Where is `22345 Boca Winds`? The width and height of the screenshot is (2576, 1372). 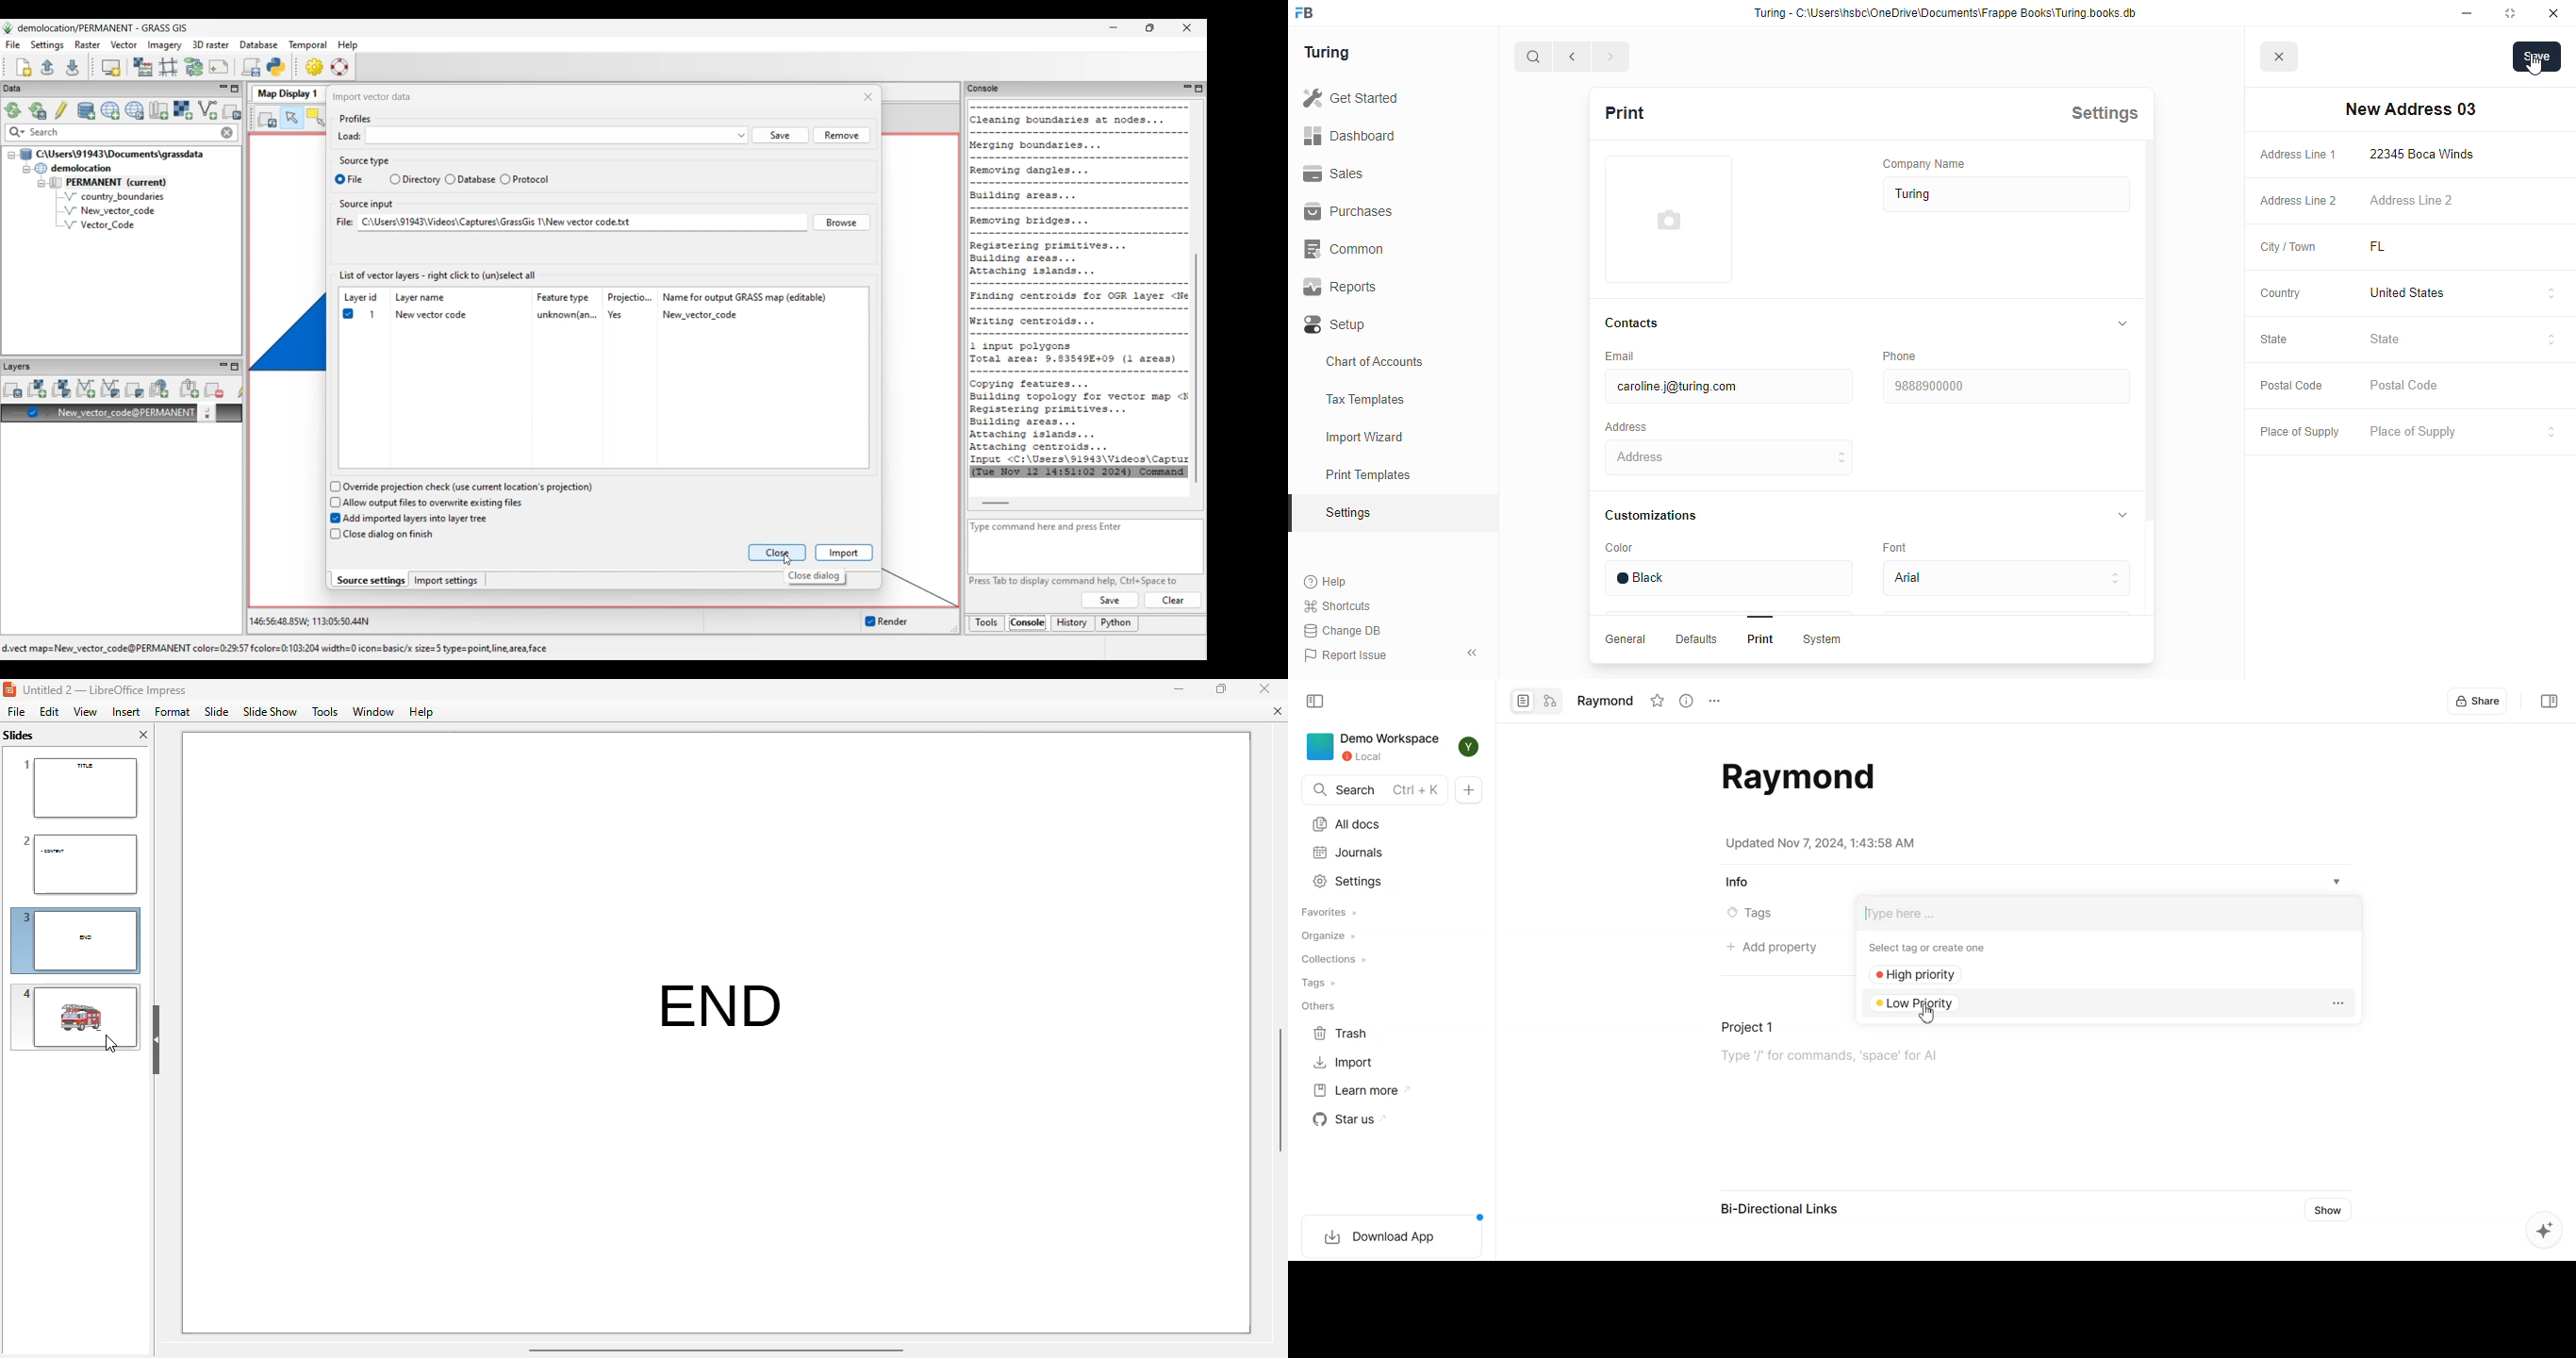
22345 Boca Winds is located at coordinates (2426, 154).